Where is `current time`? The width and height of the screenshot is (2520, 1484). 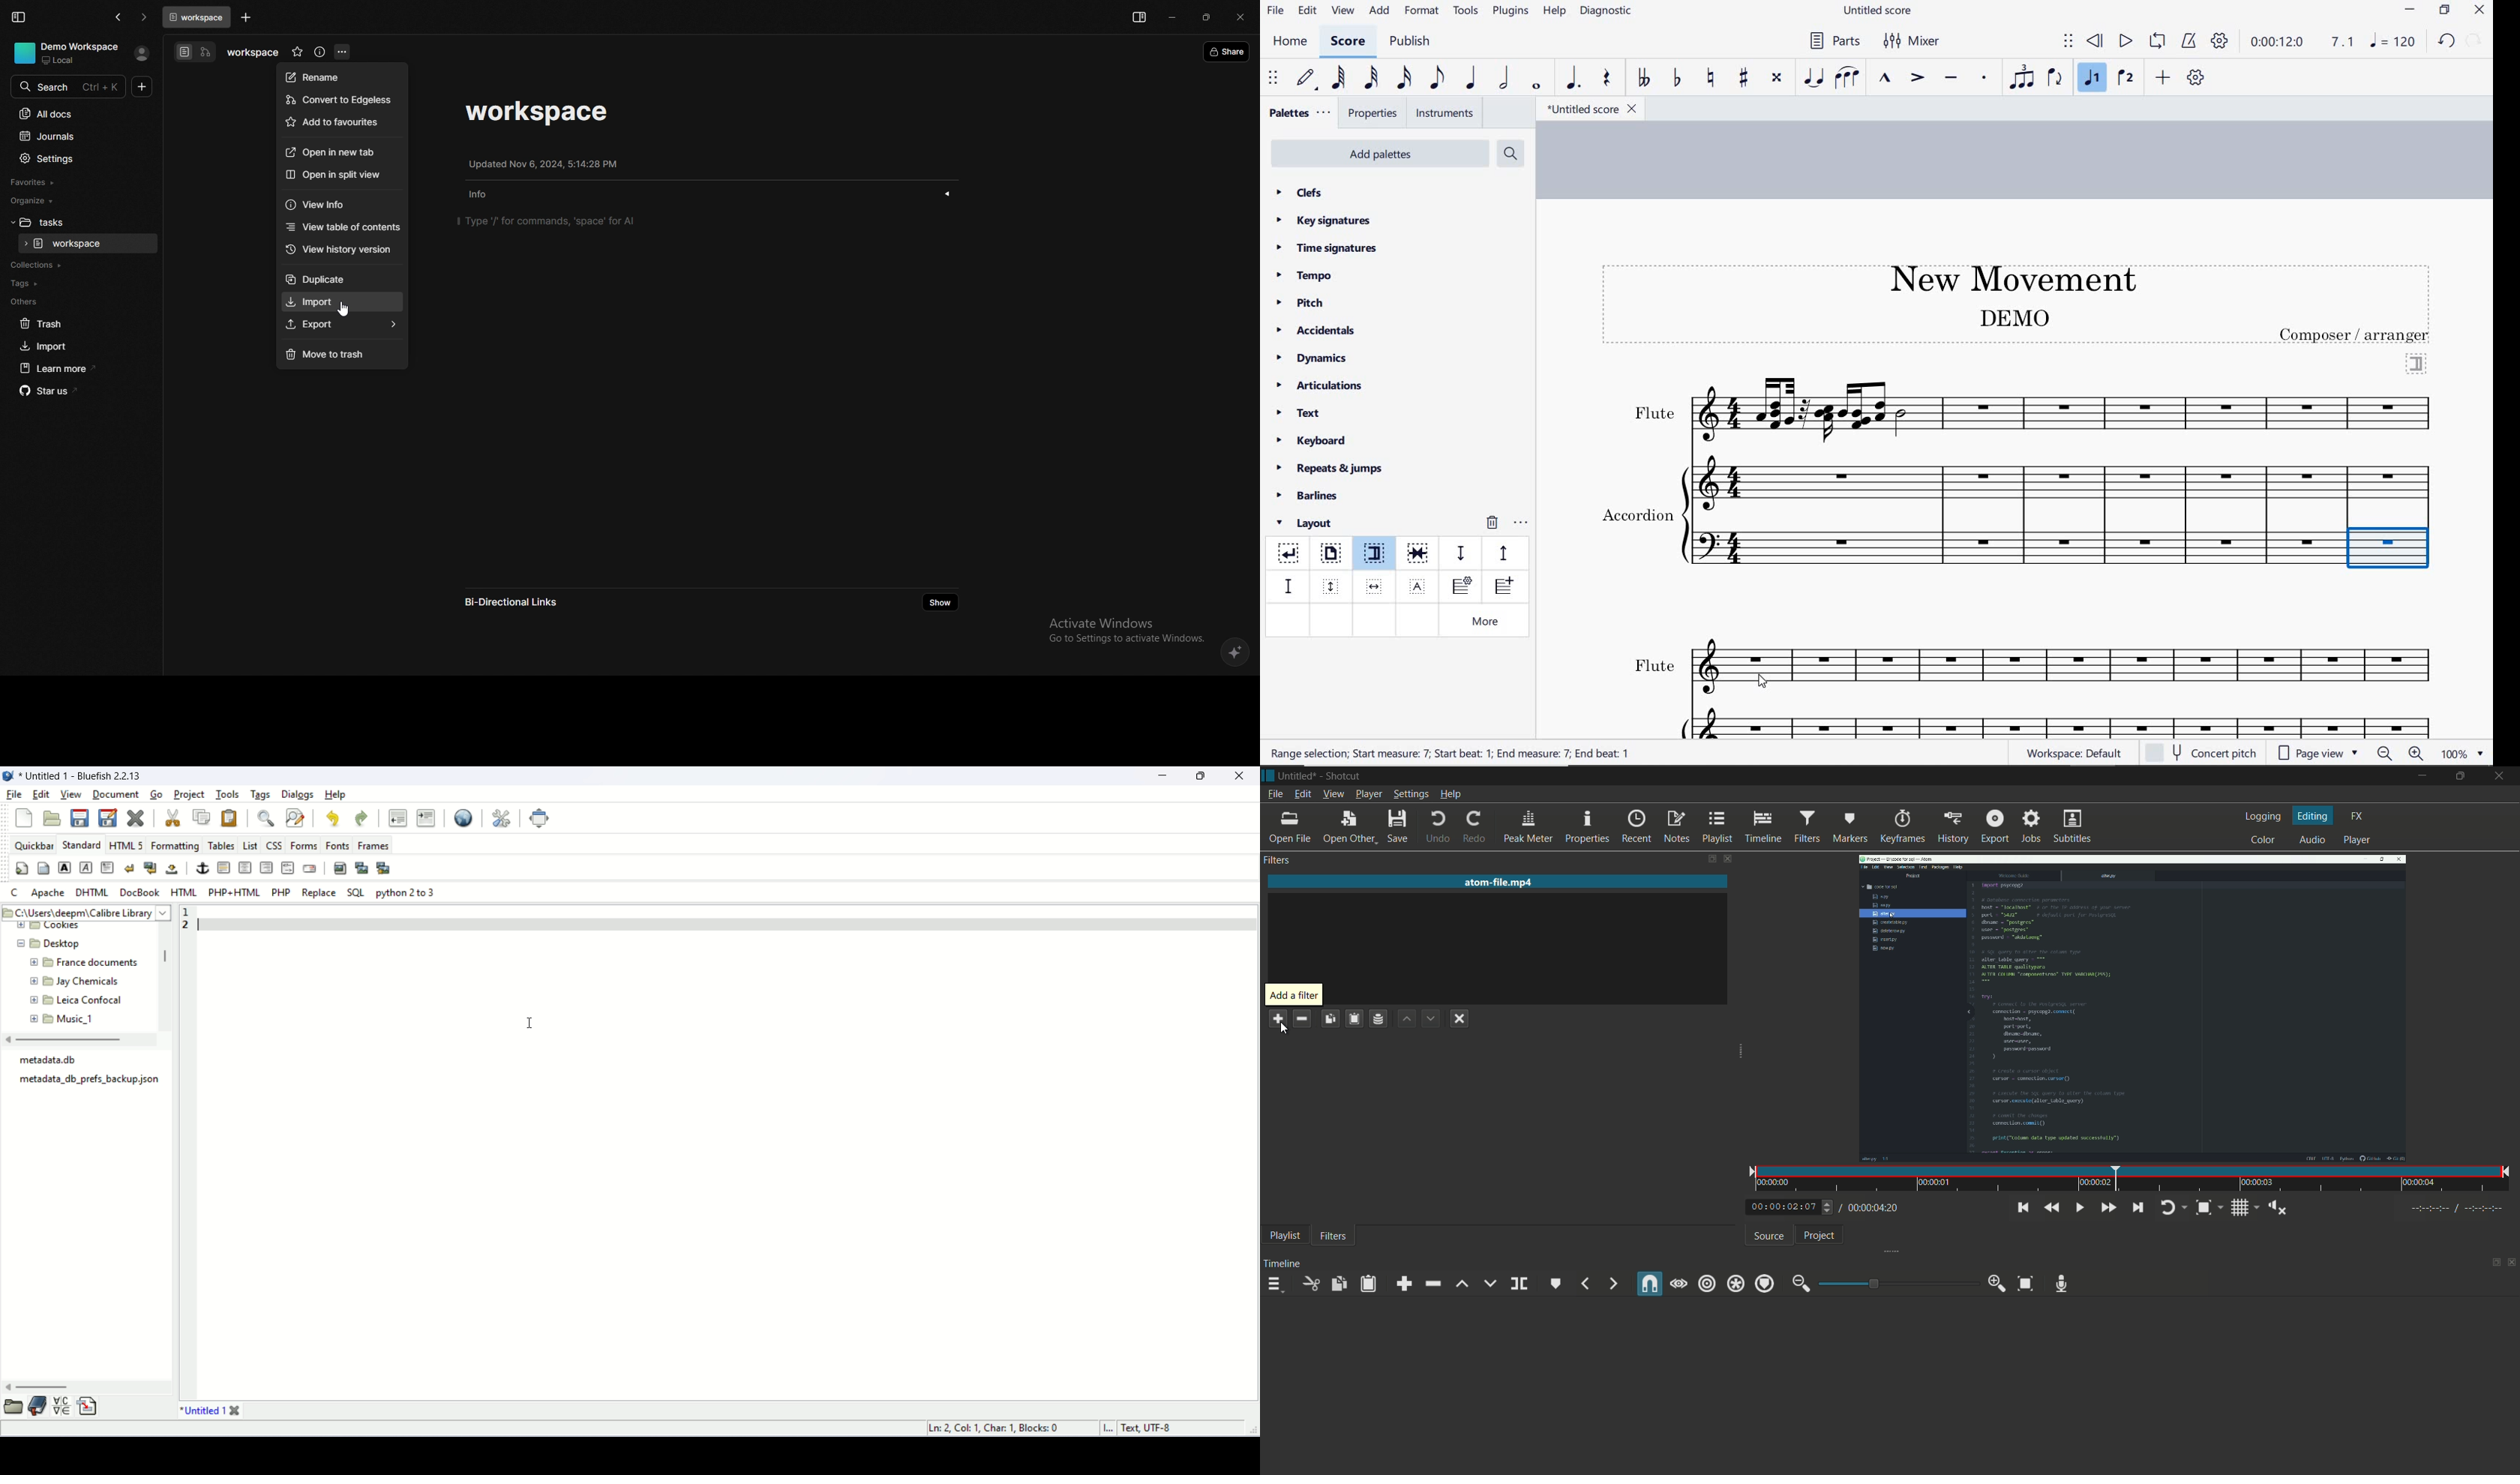
current time is located at coordinates (1783, 1205).